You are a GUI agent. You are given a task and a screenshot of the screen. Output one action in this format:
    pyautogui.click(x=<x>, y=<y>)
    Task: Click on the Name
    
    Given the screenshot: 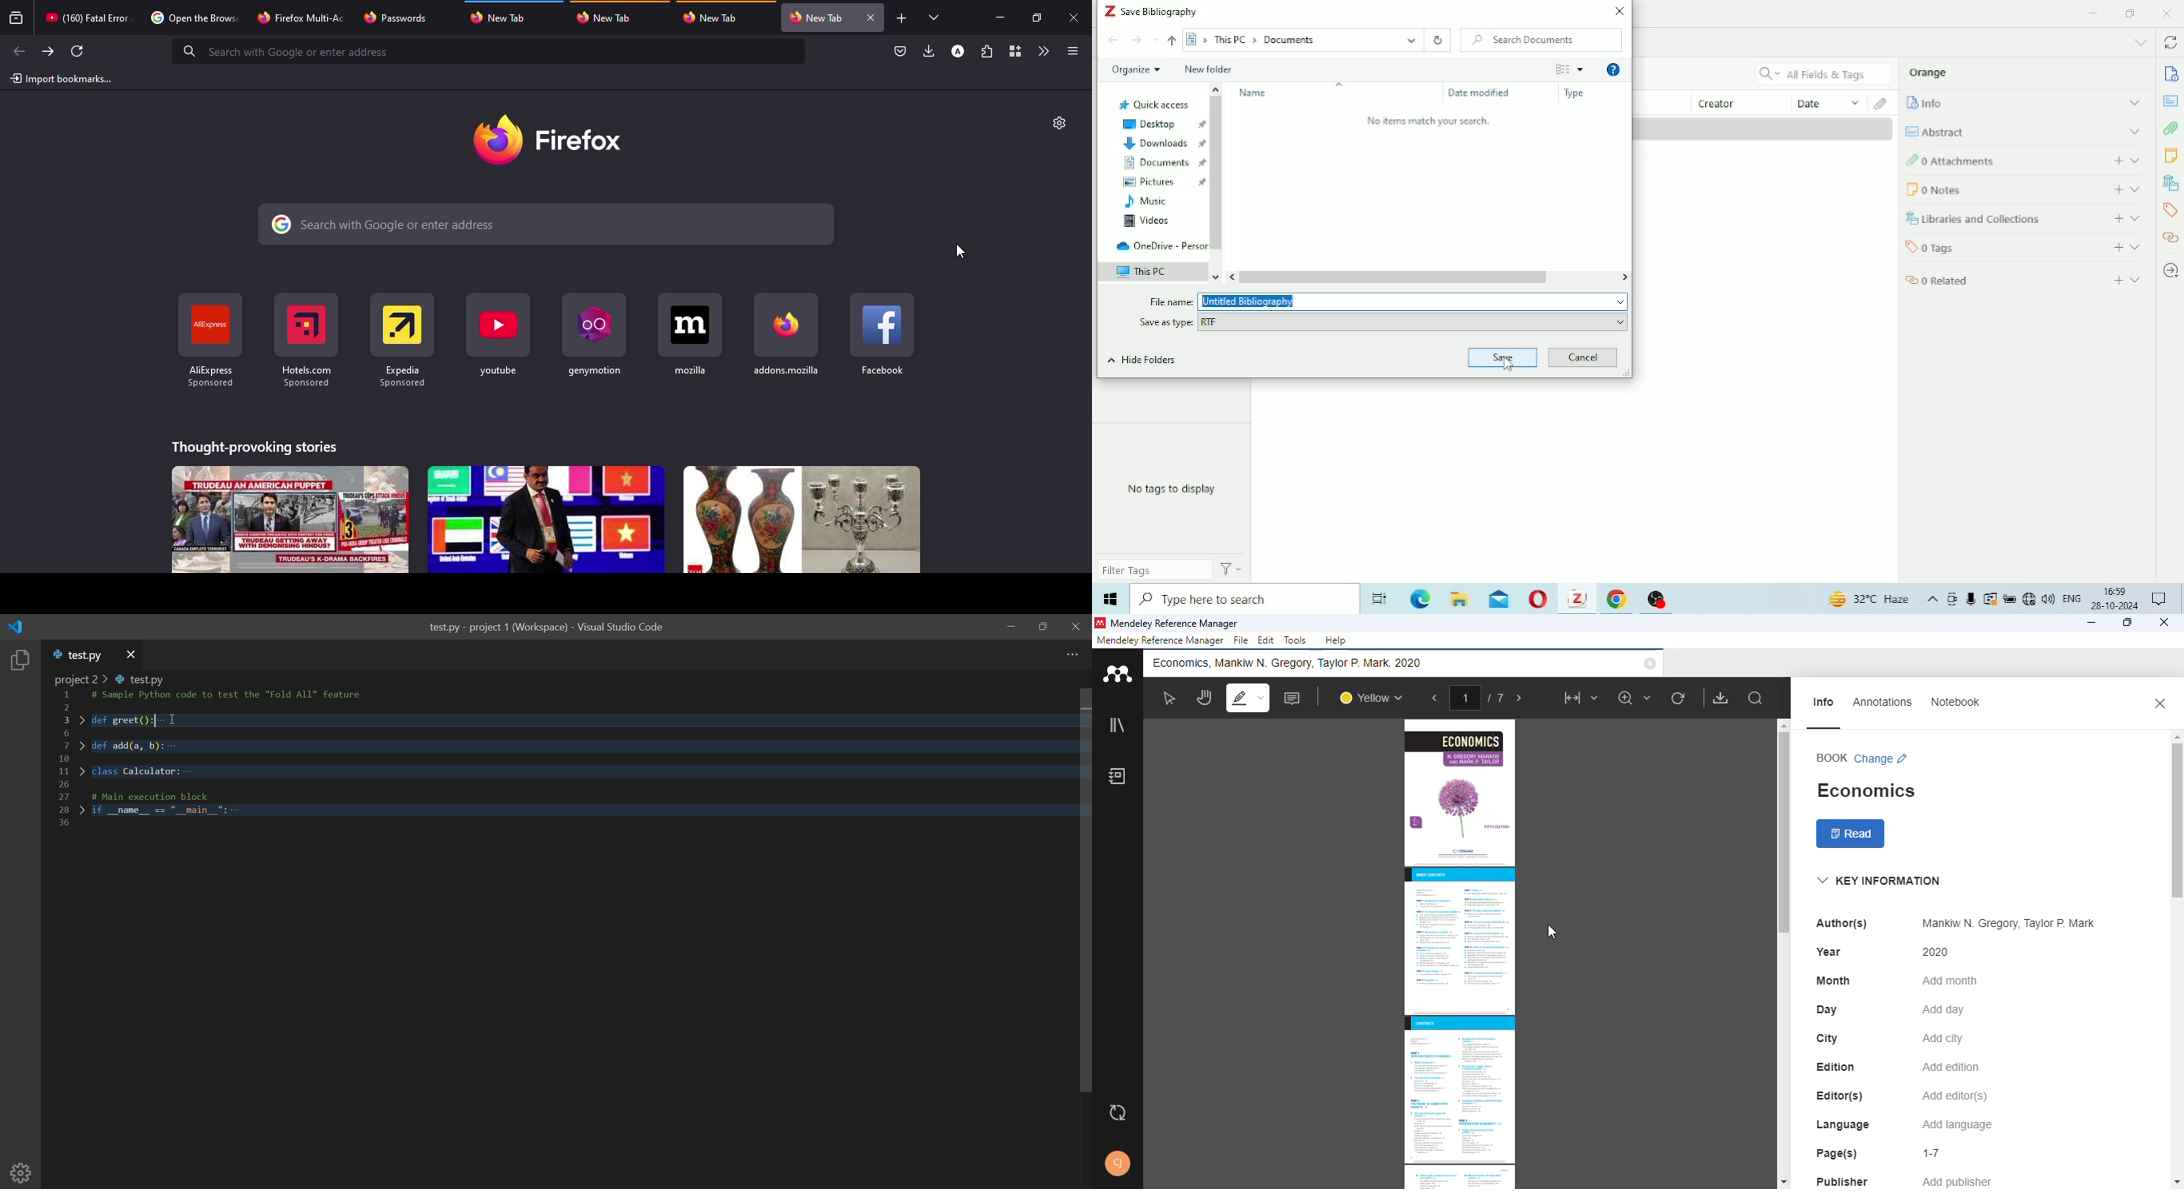 What is the action you would take?
    pyautogui.click(x=1255, y=93)
    